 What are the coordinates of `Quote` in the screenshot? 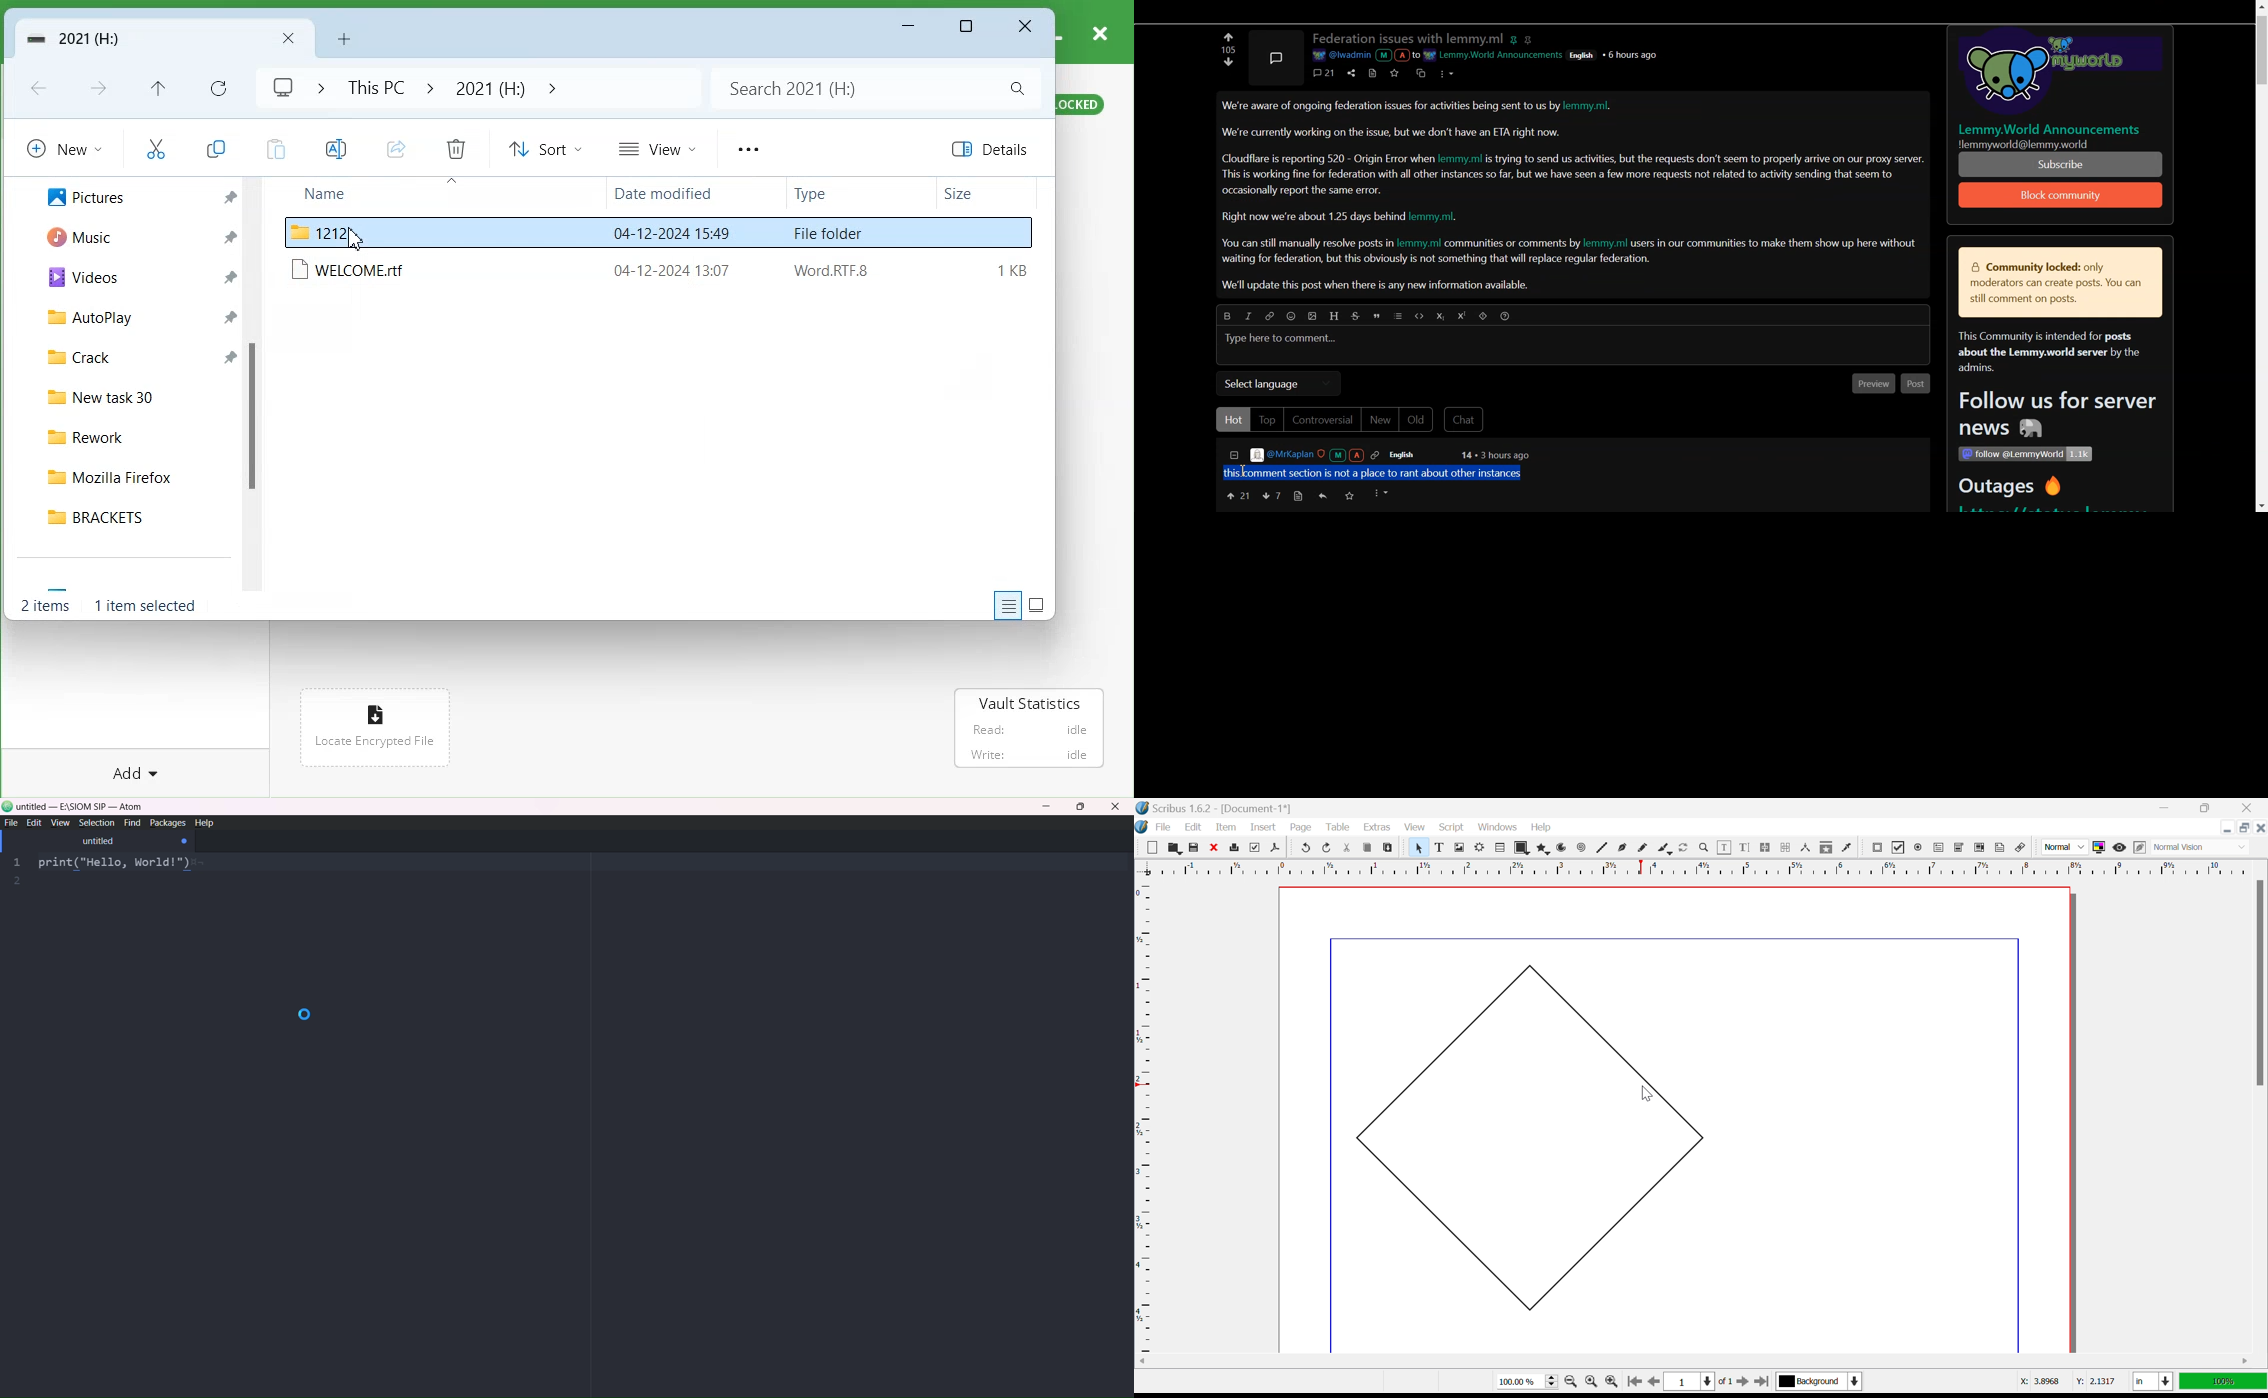 It's located at (1379, 318).